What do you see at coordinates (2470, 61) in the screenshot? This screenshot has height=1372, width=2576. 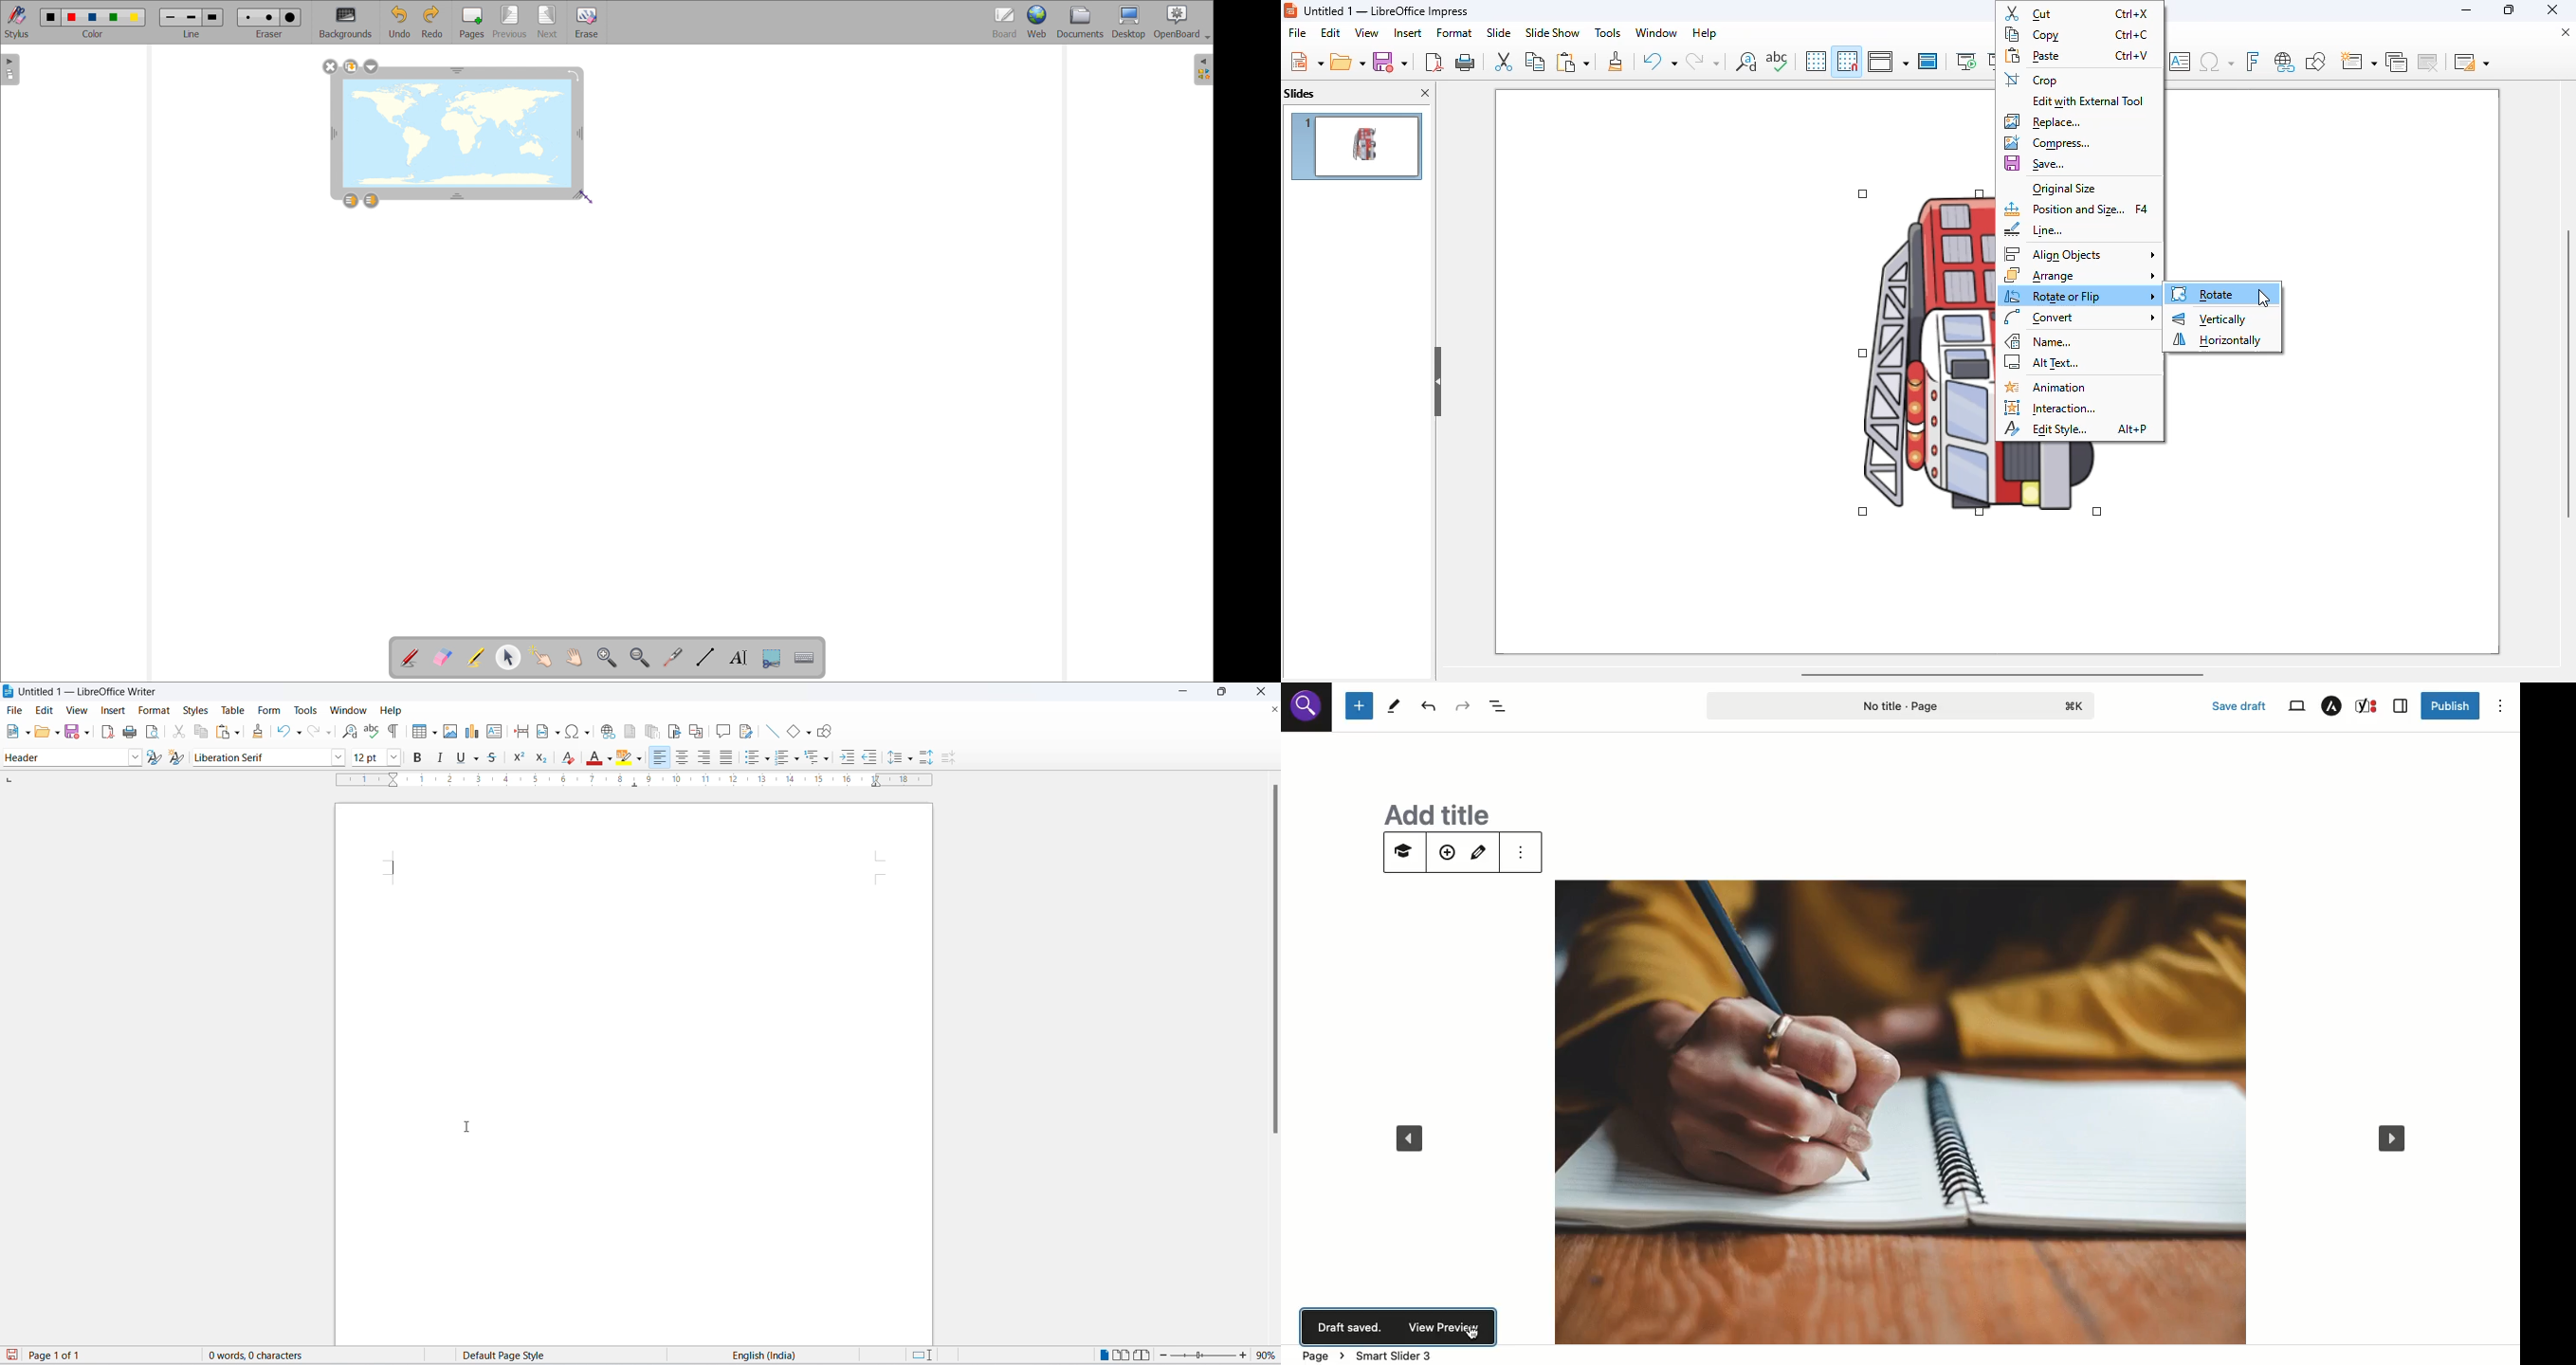 I see `slide layout` at bounding box center [2470, 61].